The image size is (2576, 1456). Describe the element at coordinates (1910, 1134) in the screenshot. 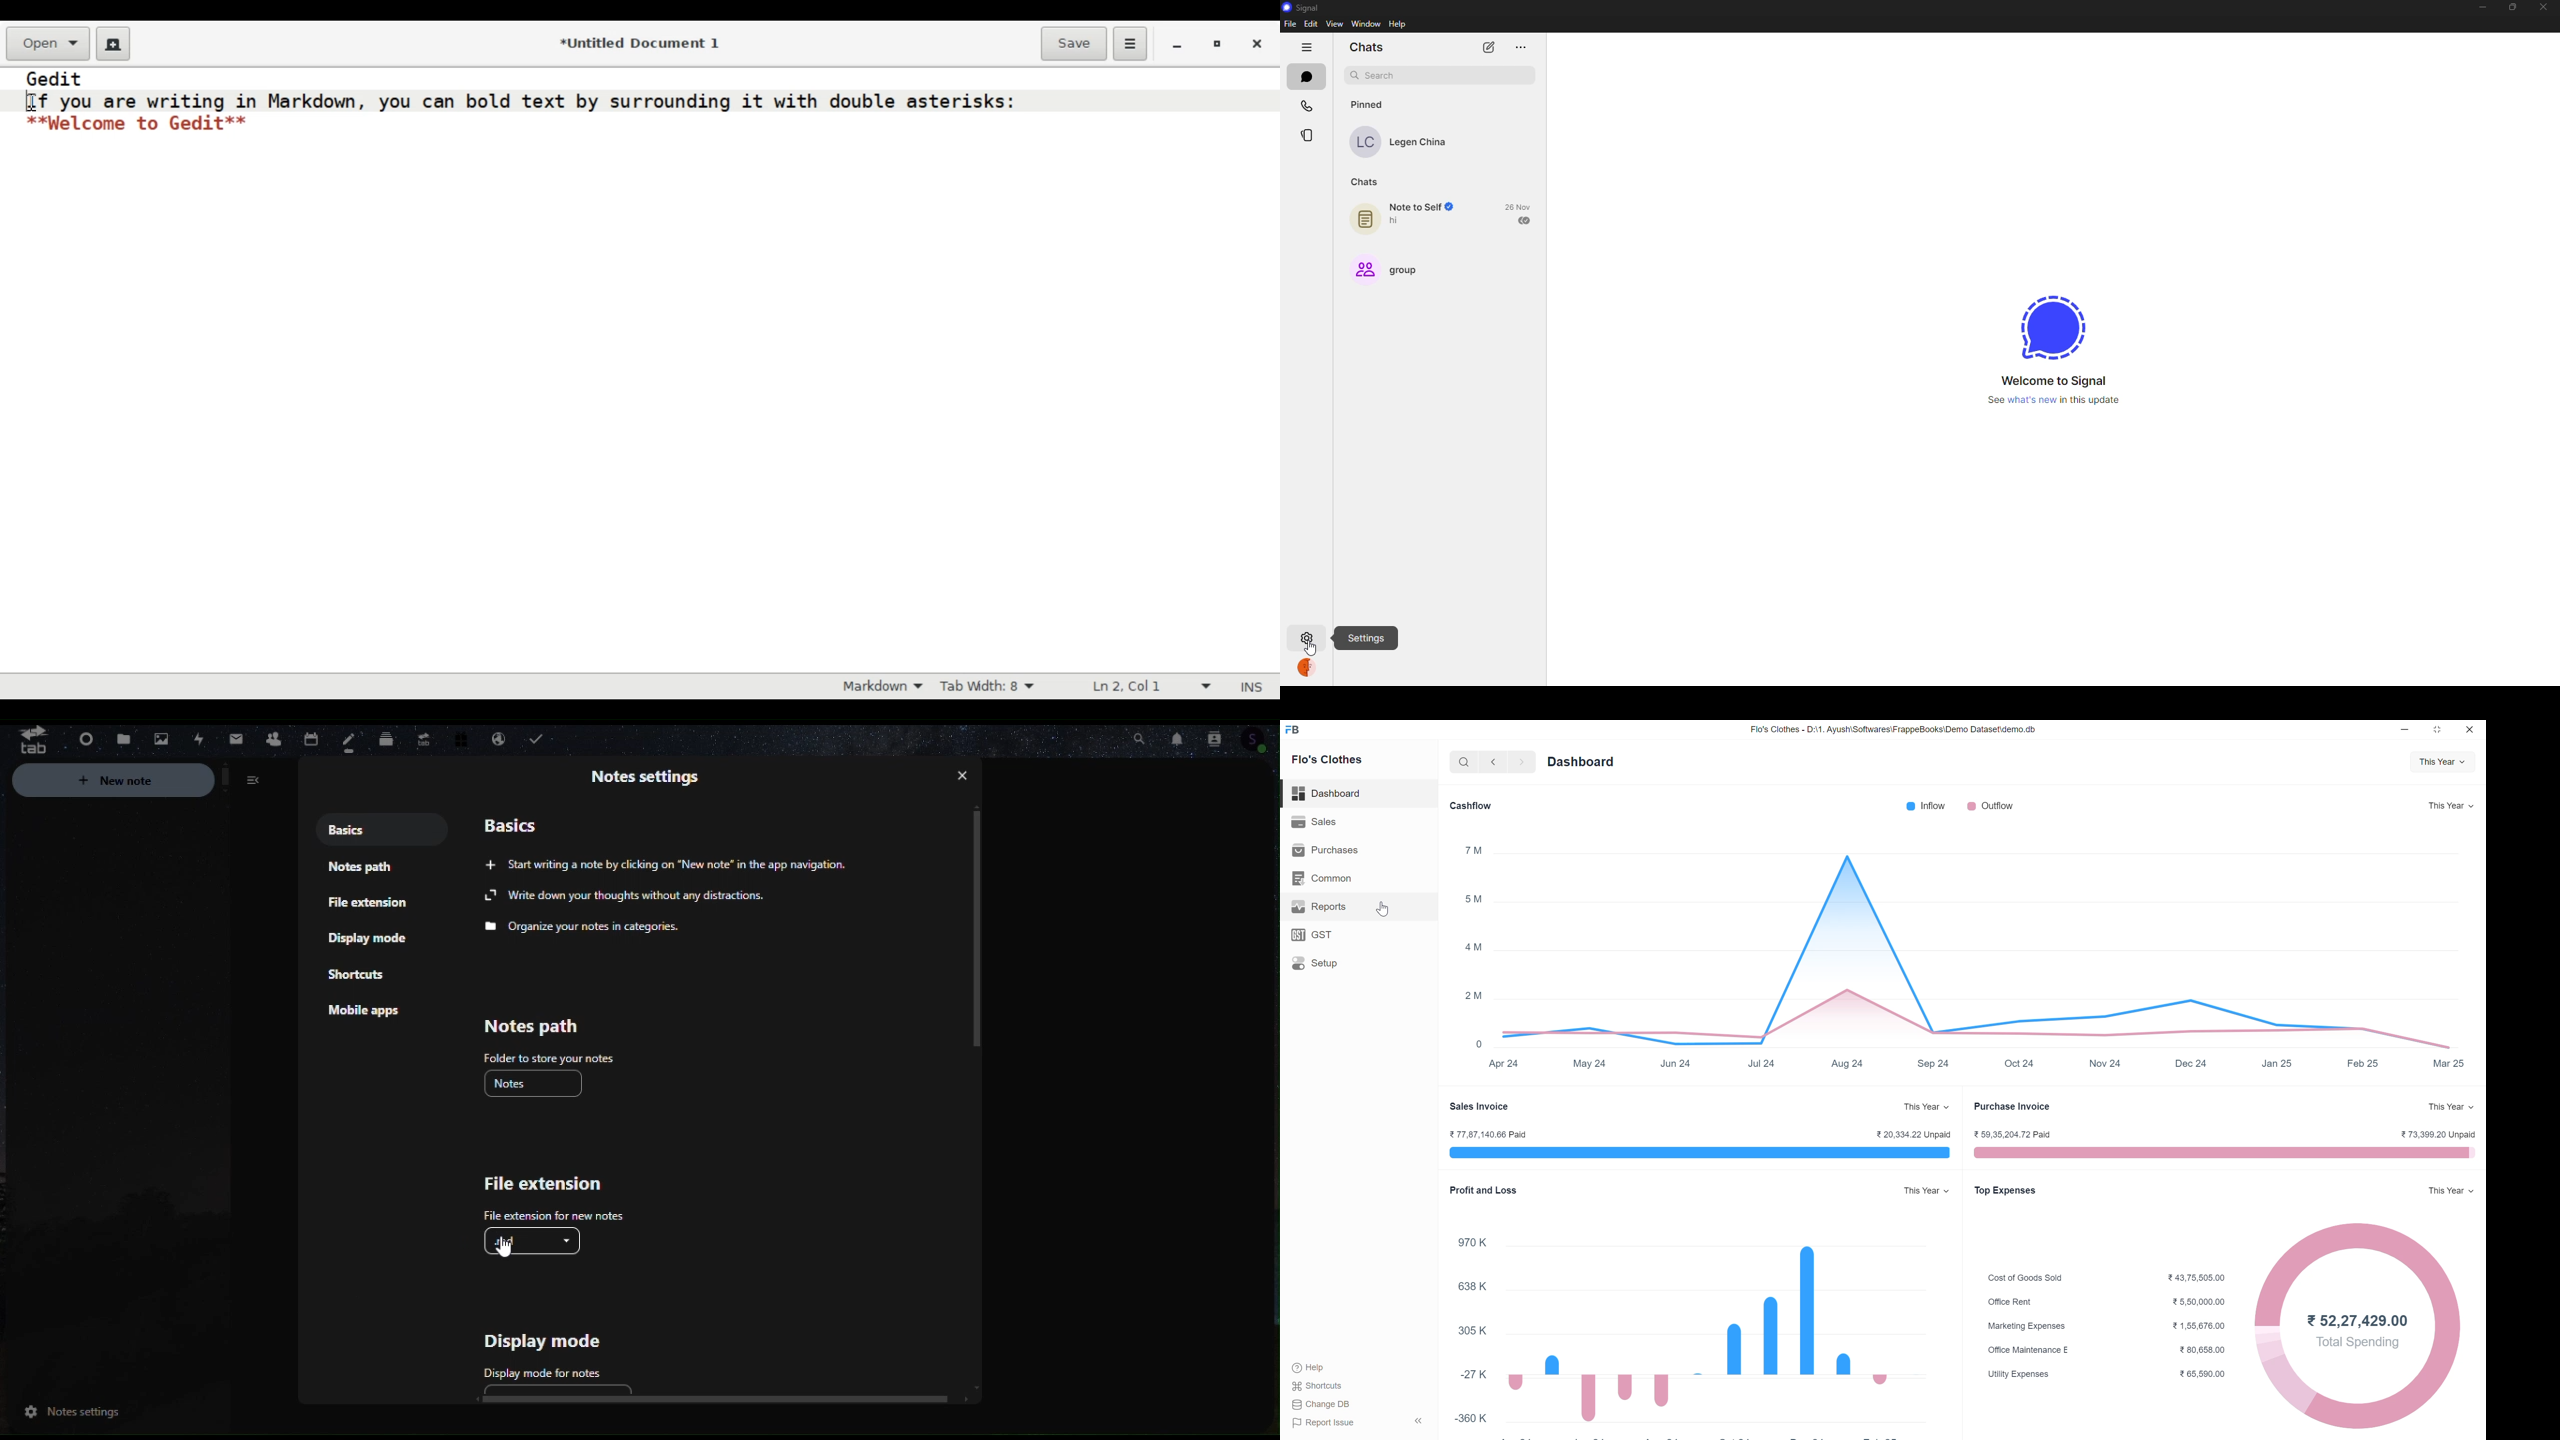

I see `₹20,334.22 Unpaid` at that location.